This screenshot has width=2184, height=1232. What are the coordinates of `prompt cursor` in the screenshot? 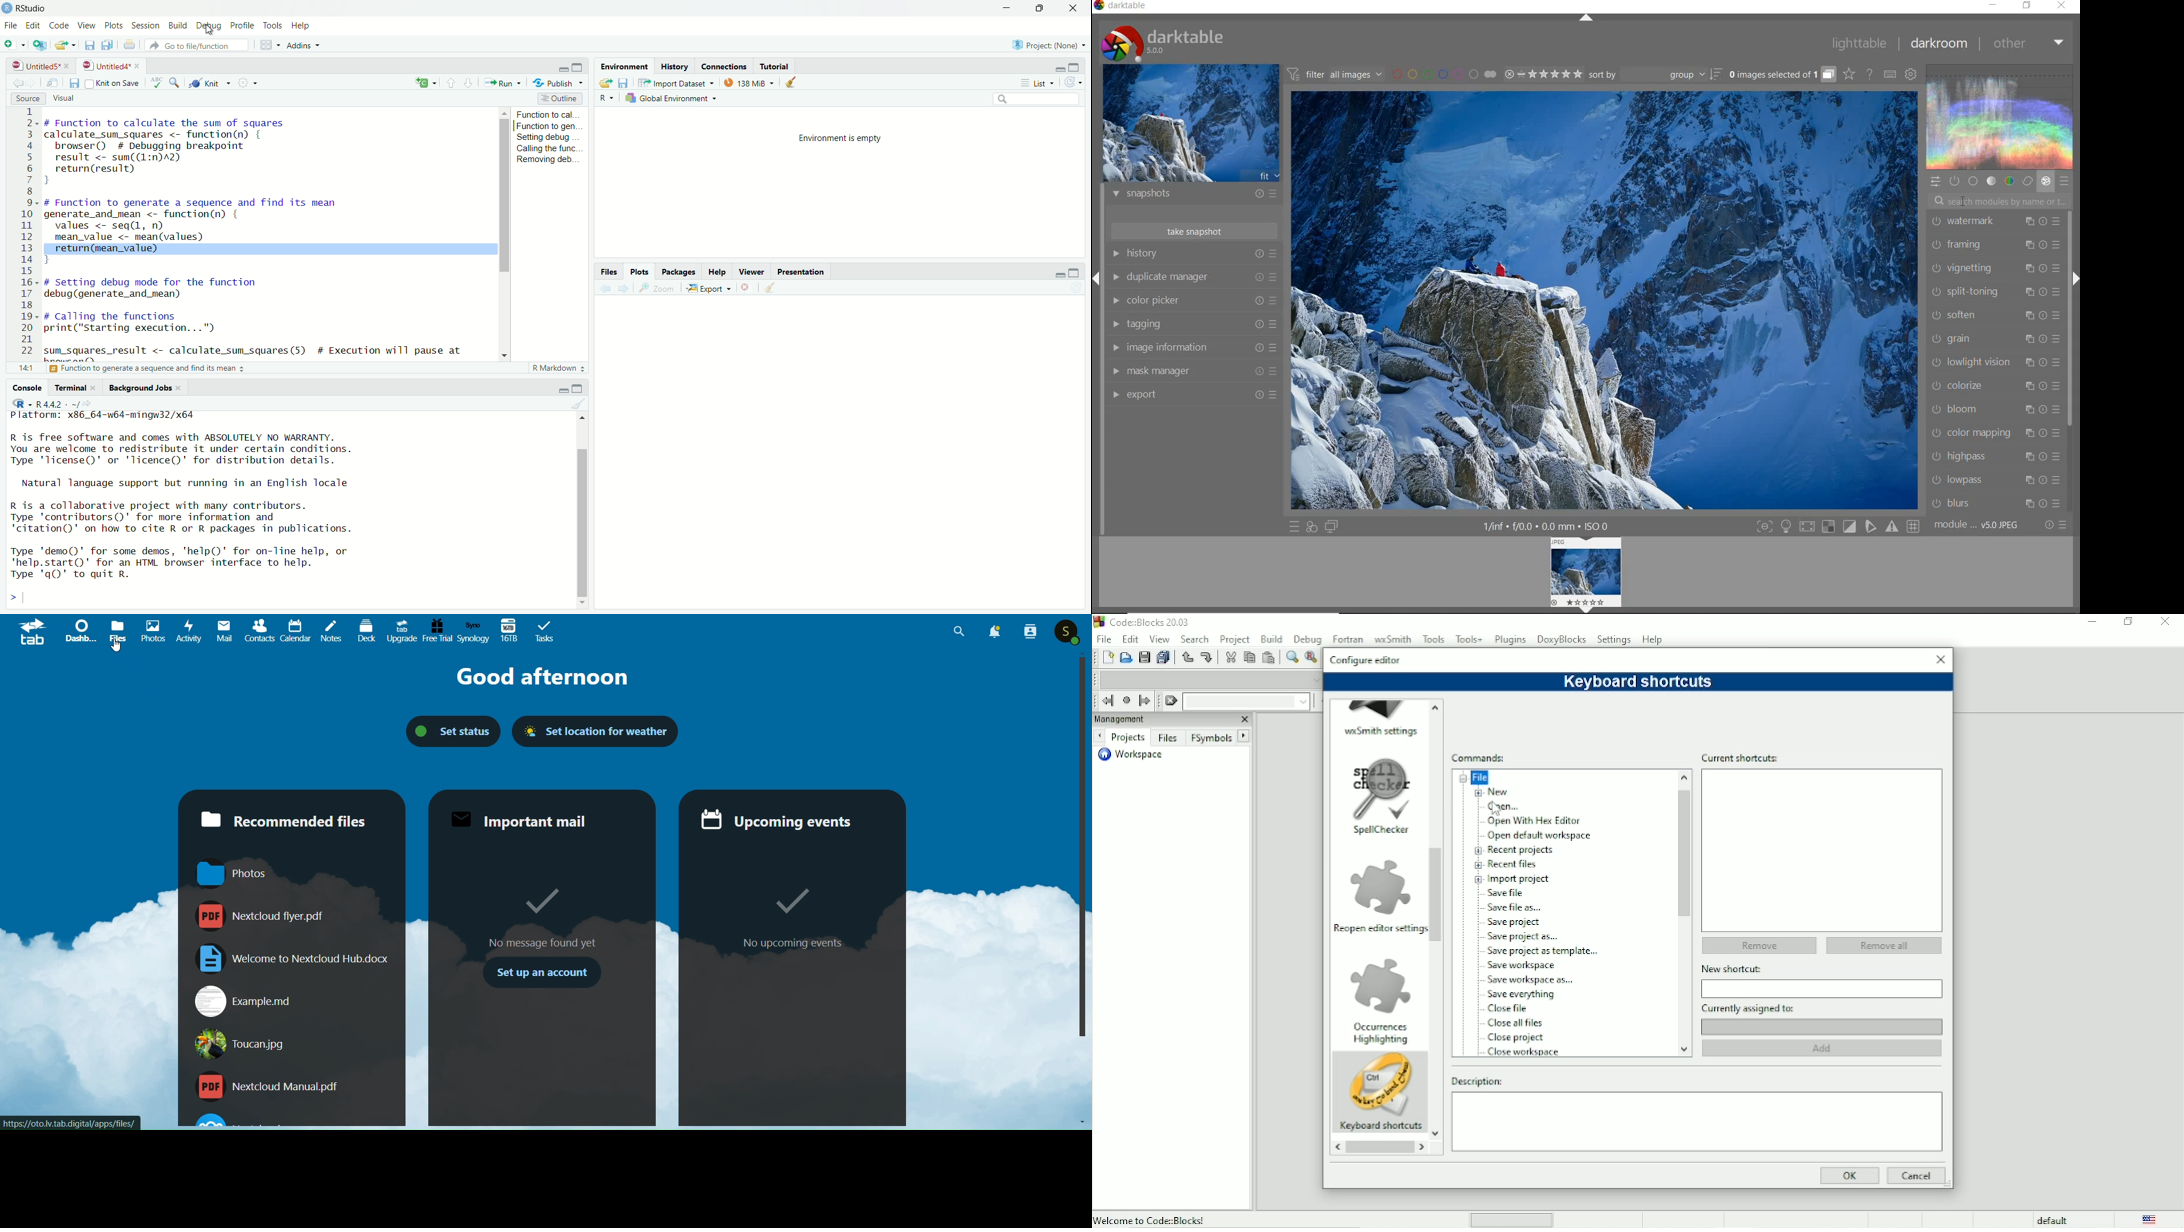 It's located at (9, 599).